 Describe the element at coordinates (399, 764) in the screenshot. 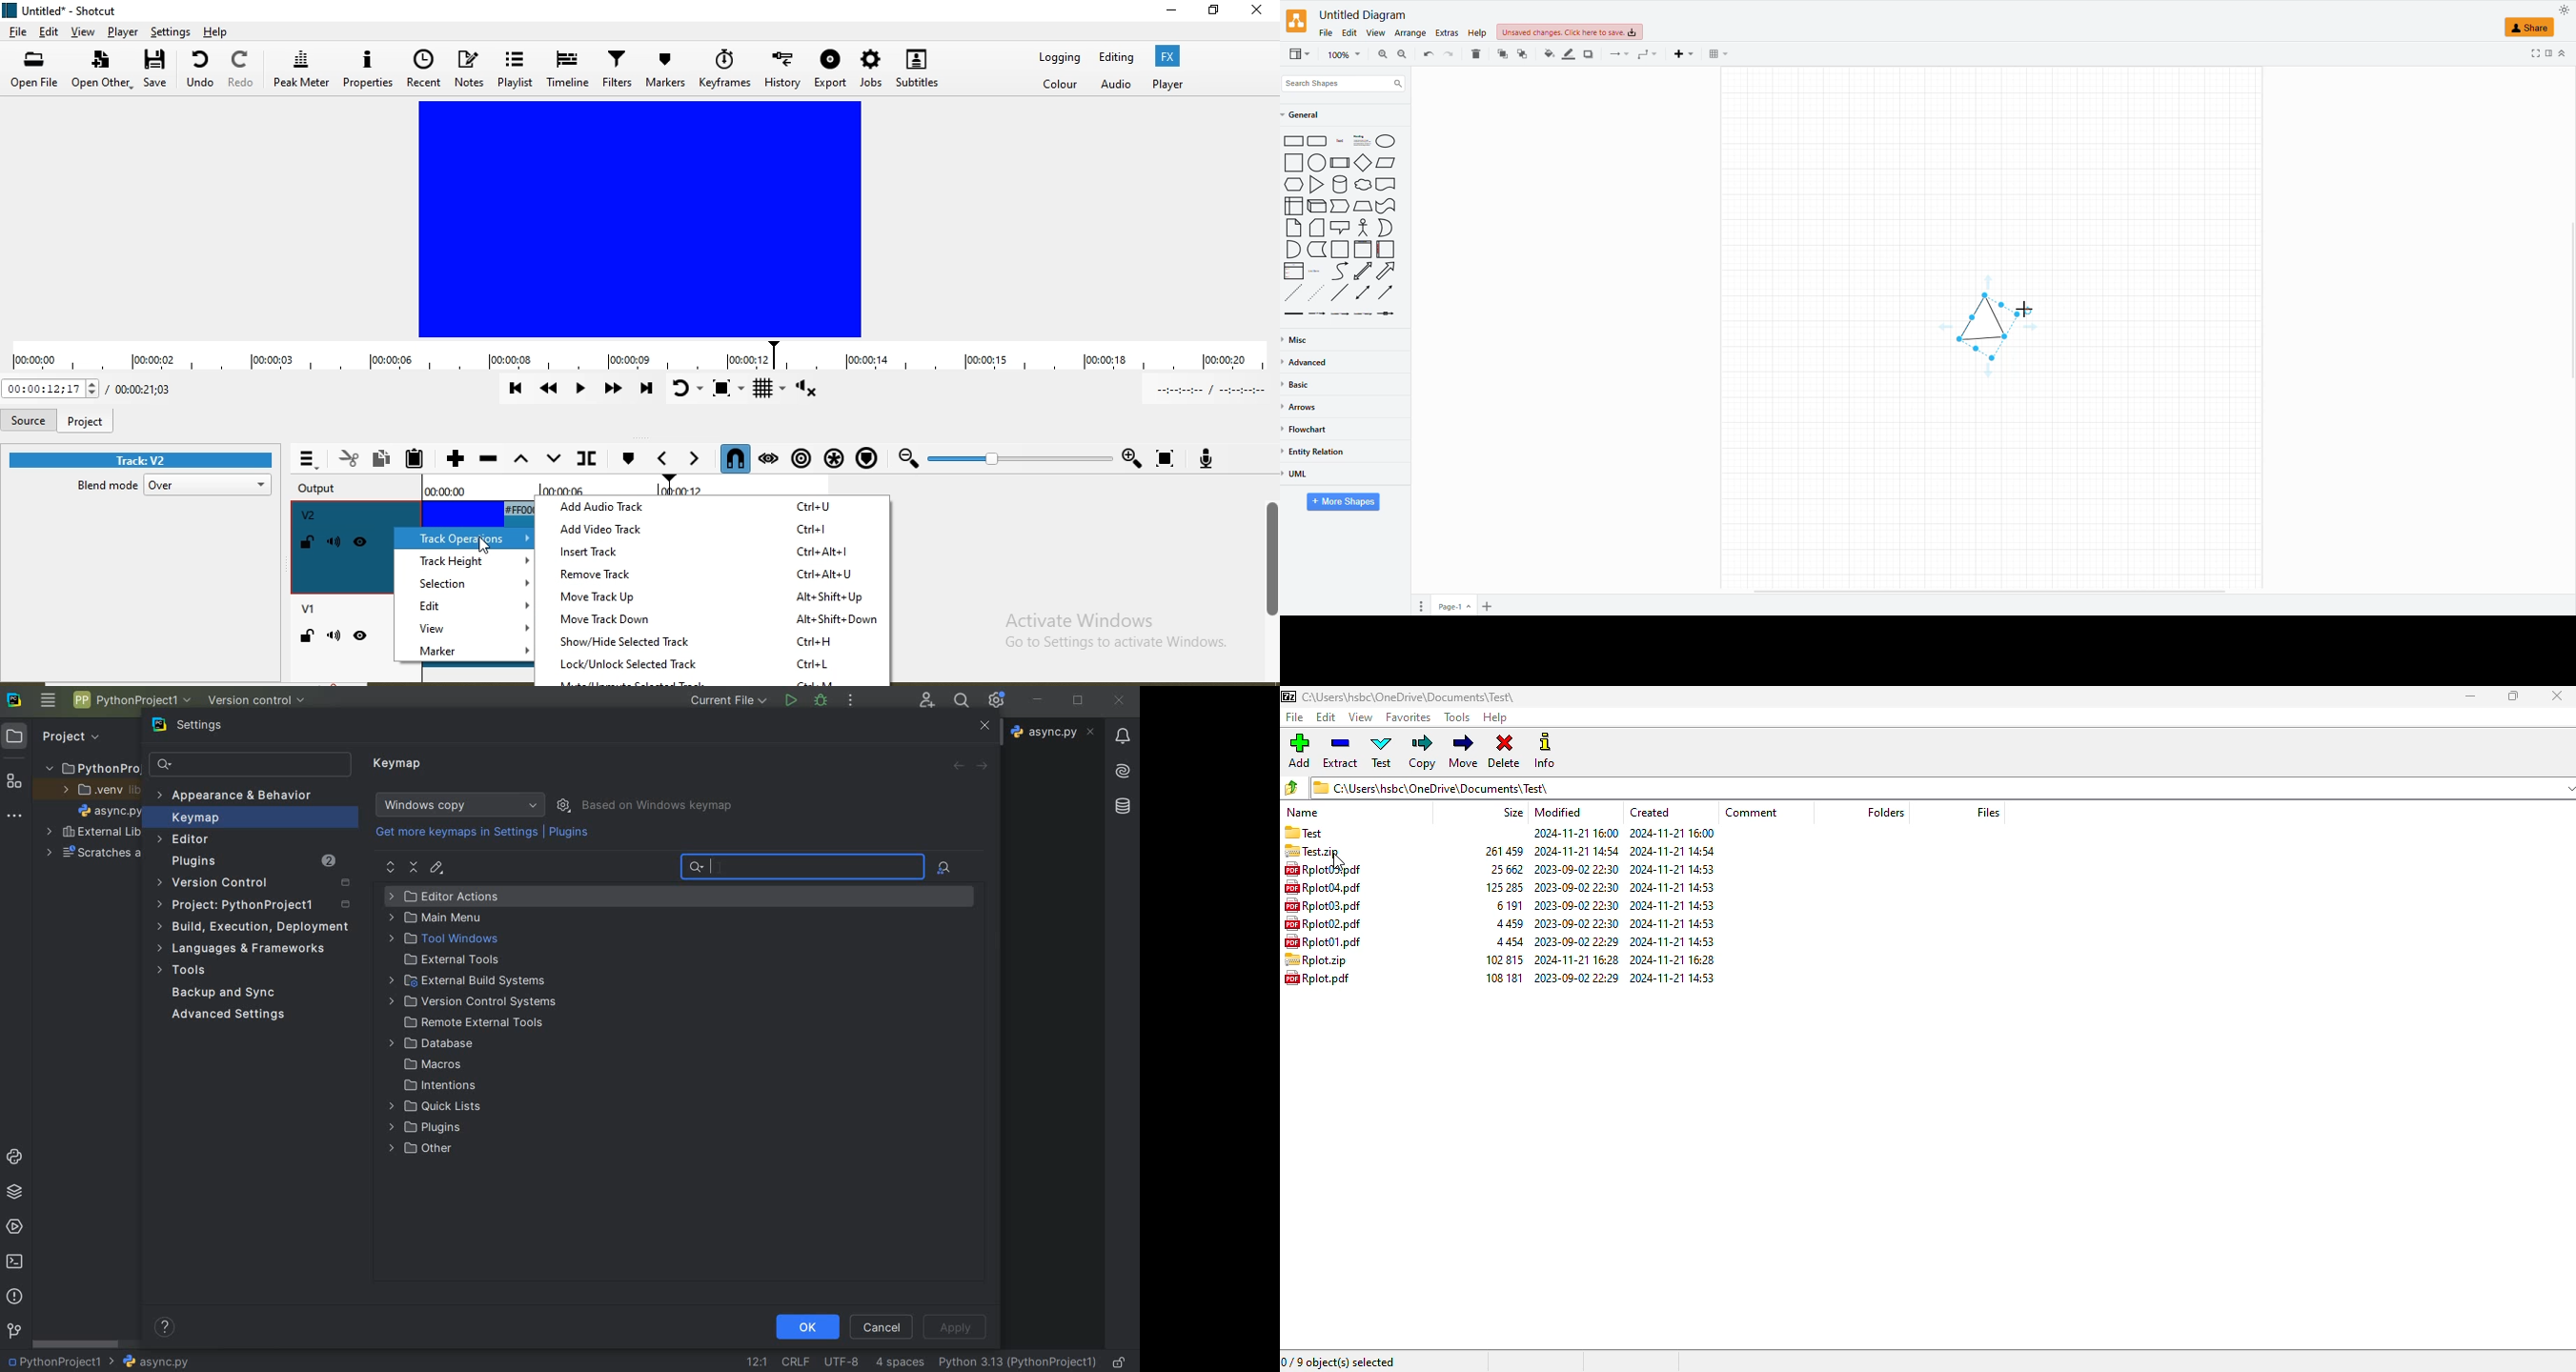

I see `keymap` at that location.